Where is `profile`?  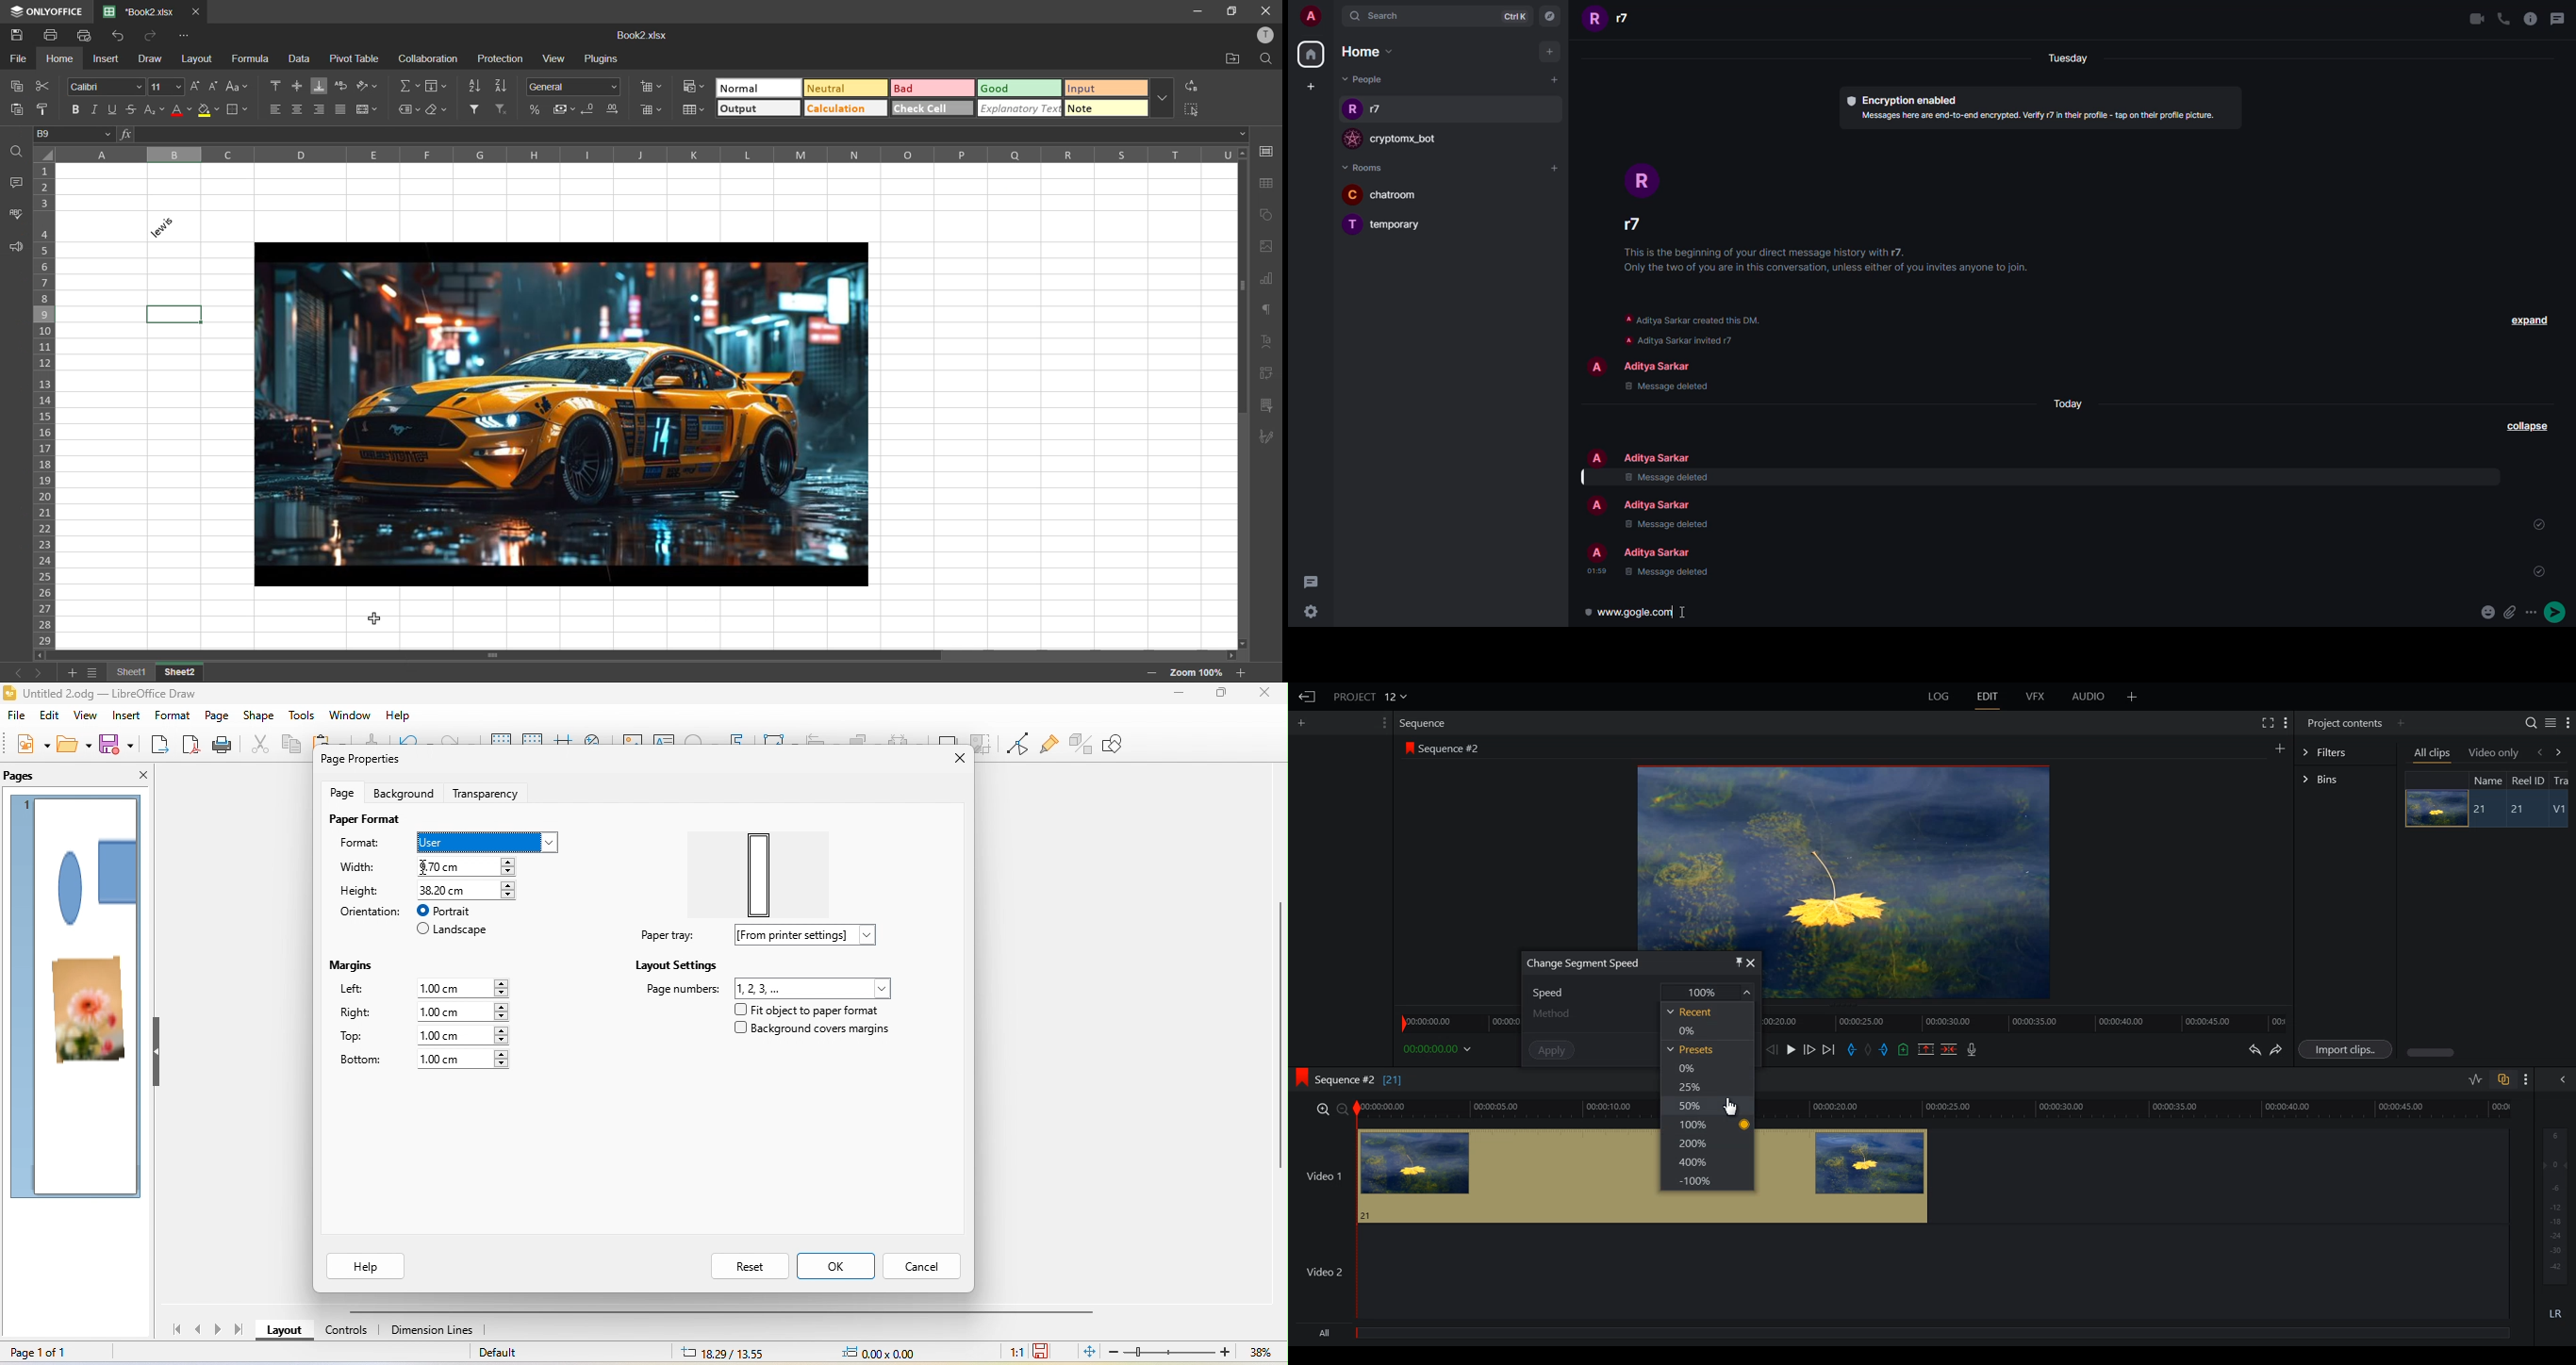
profile is located at coordinates (1352, 140).